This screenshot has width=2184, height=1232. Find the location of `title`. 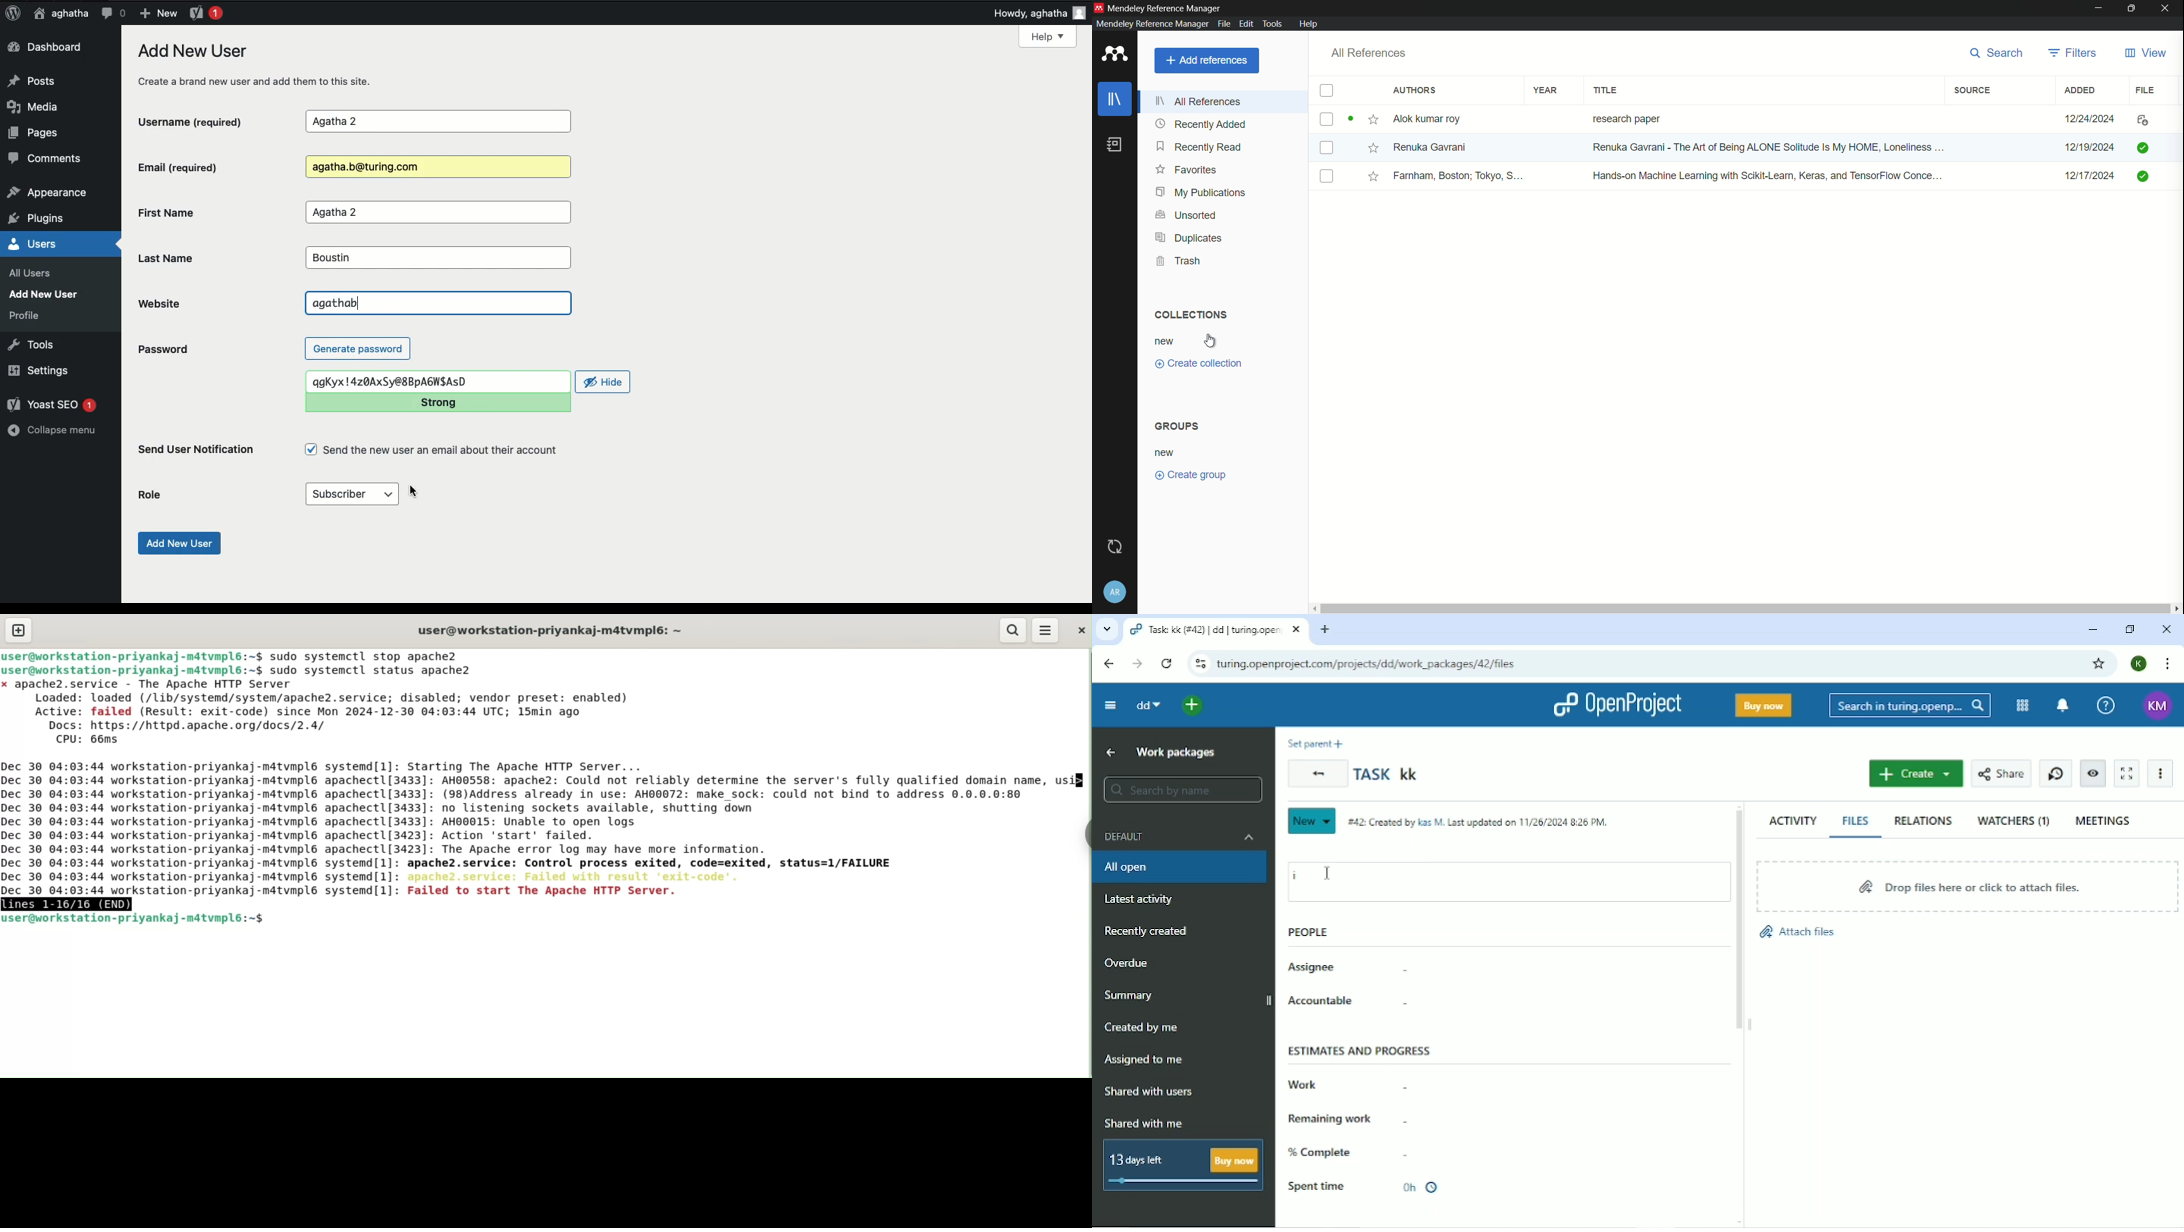

title is located at coordinates (1607, 90).